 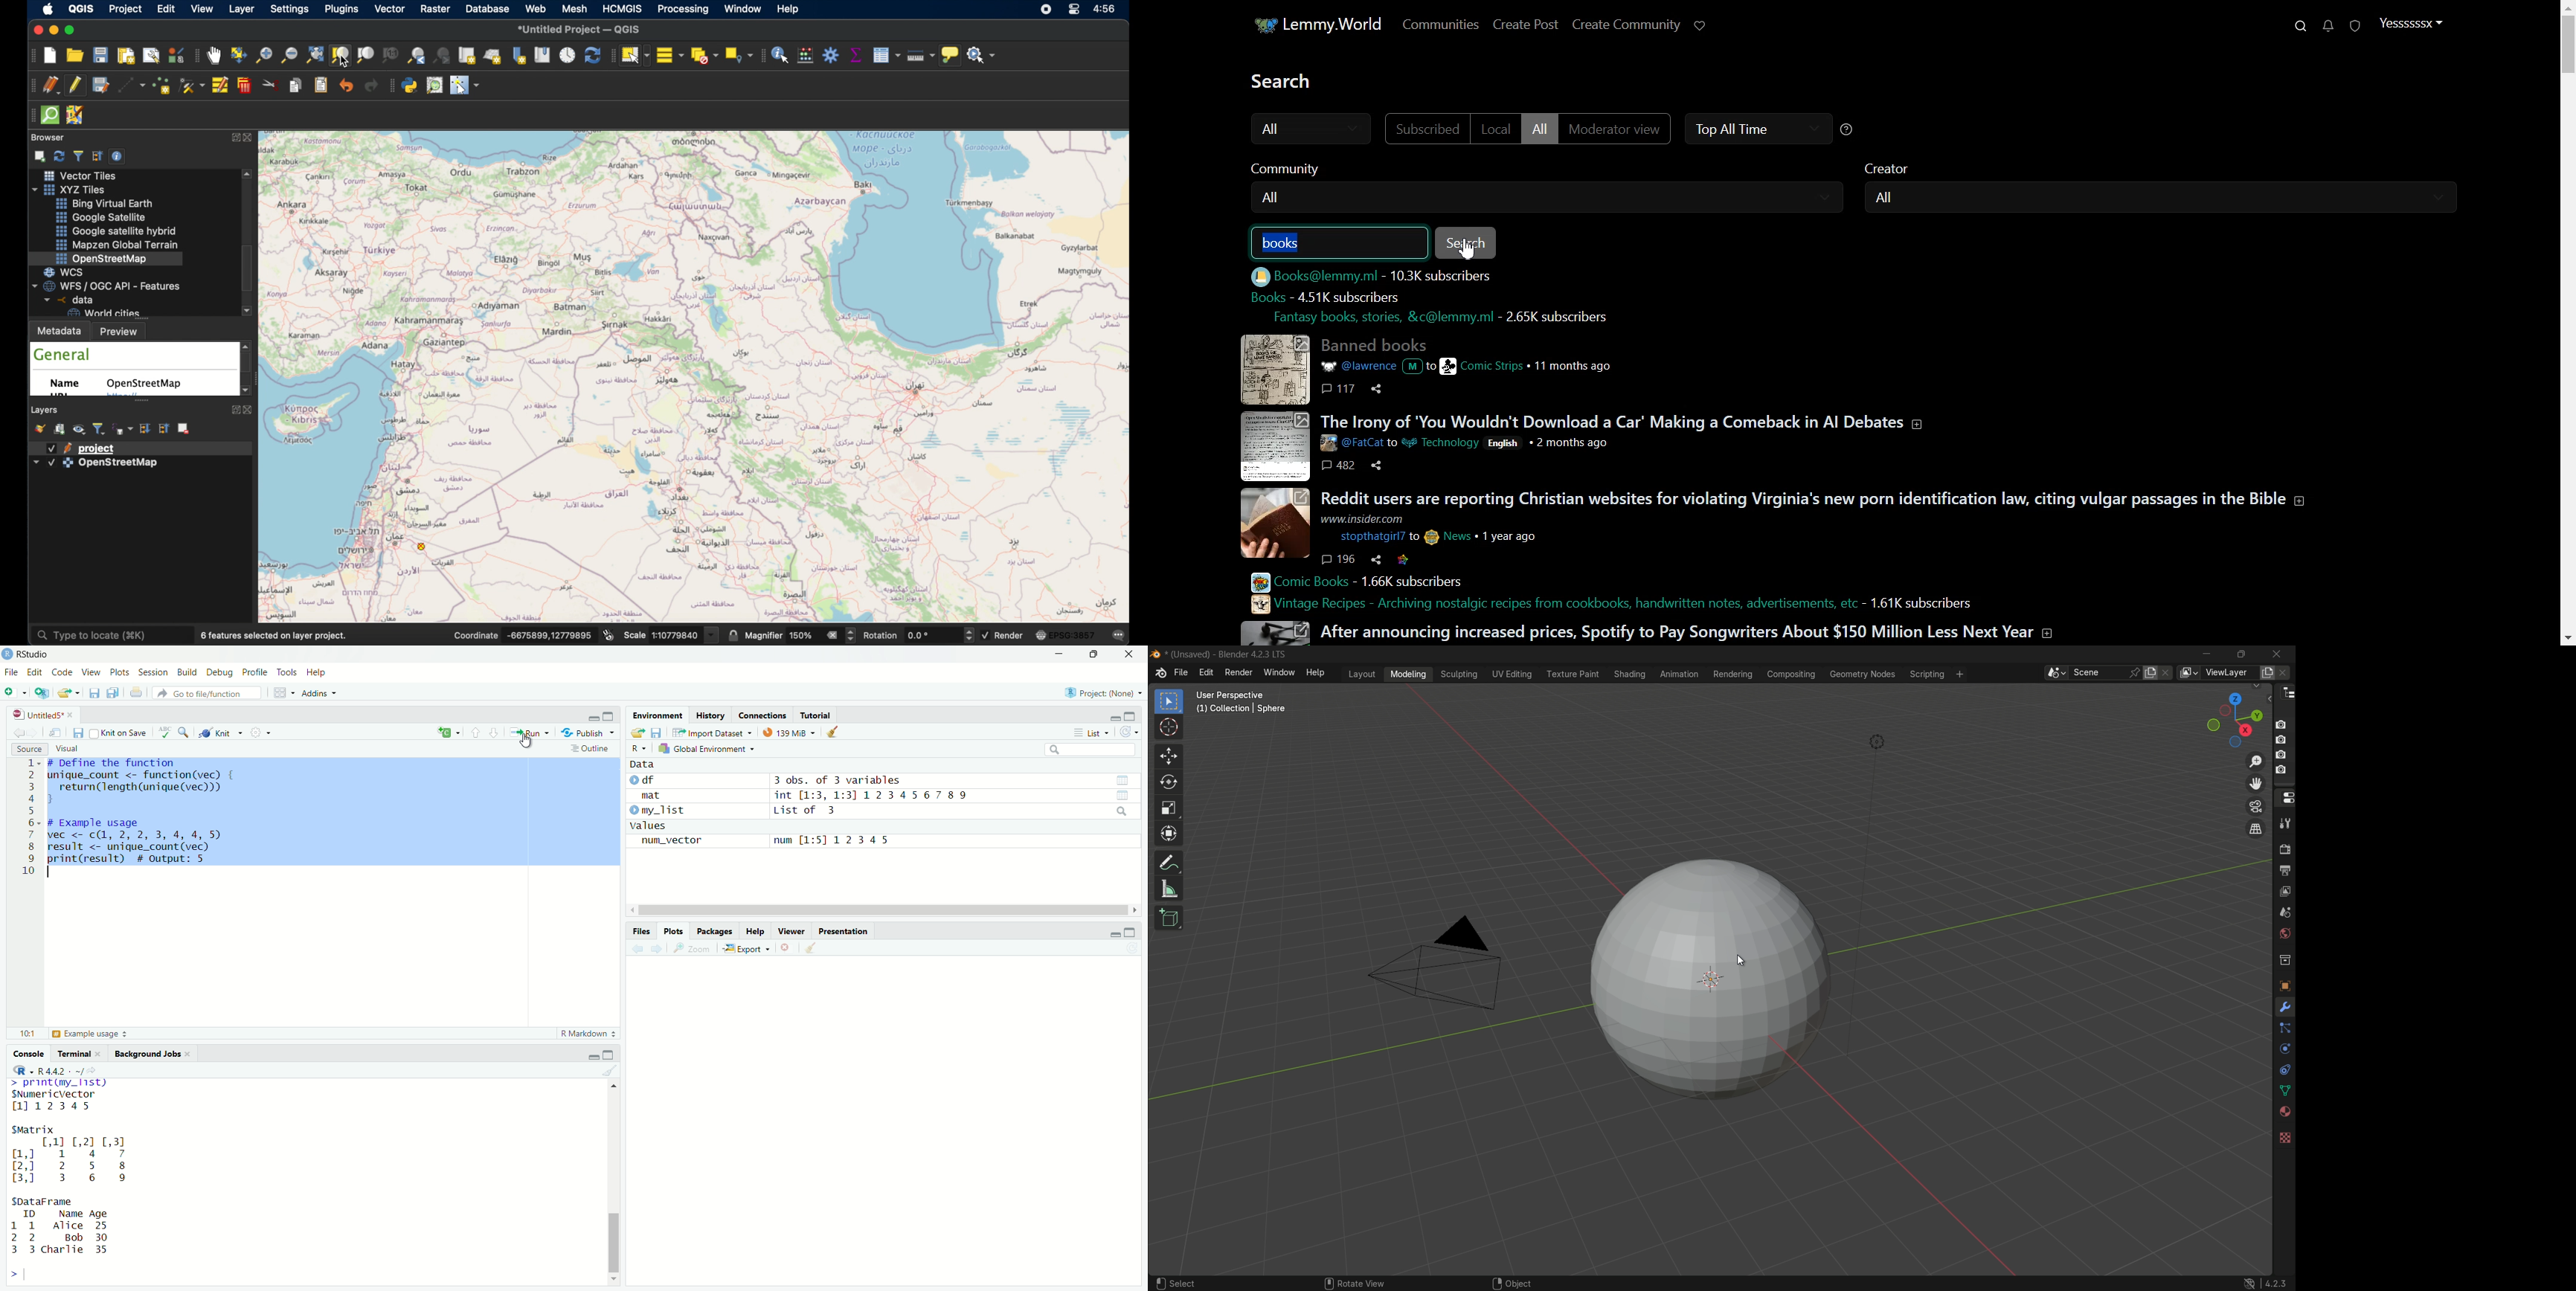 I want to click on Background, so click(x=149, y=1054).